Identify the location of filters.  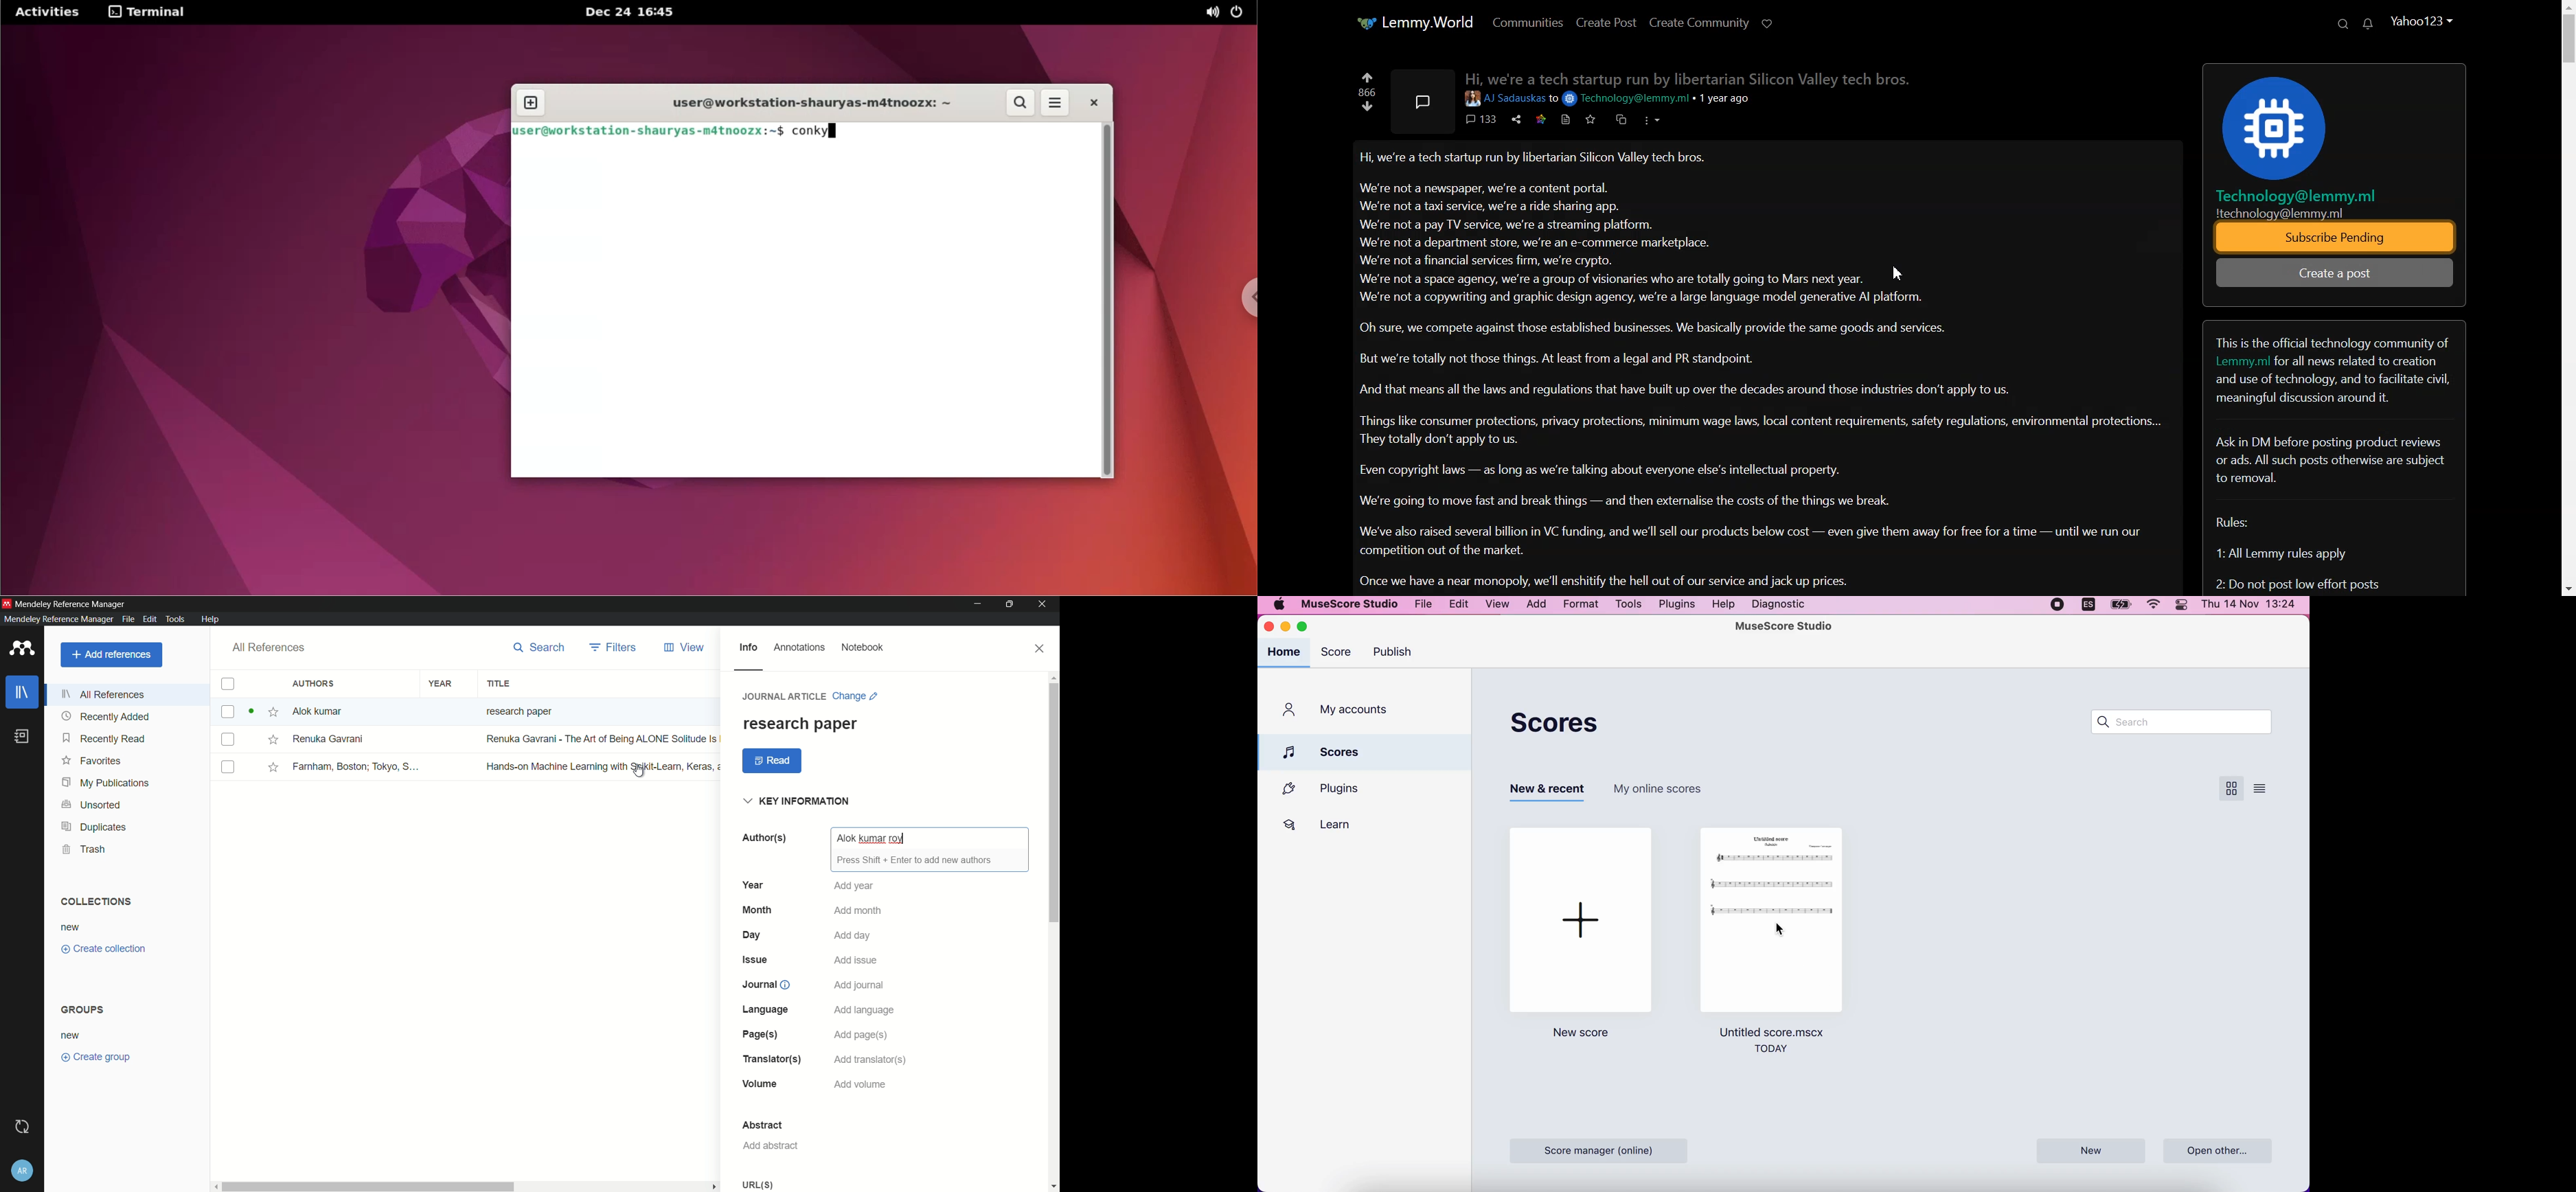
(614, 647).